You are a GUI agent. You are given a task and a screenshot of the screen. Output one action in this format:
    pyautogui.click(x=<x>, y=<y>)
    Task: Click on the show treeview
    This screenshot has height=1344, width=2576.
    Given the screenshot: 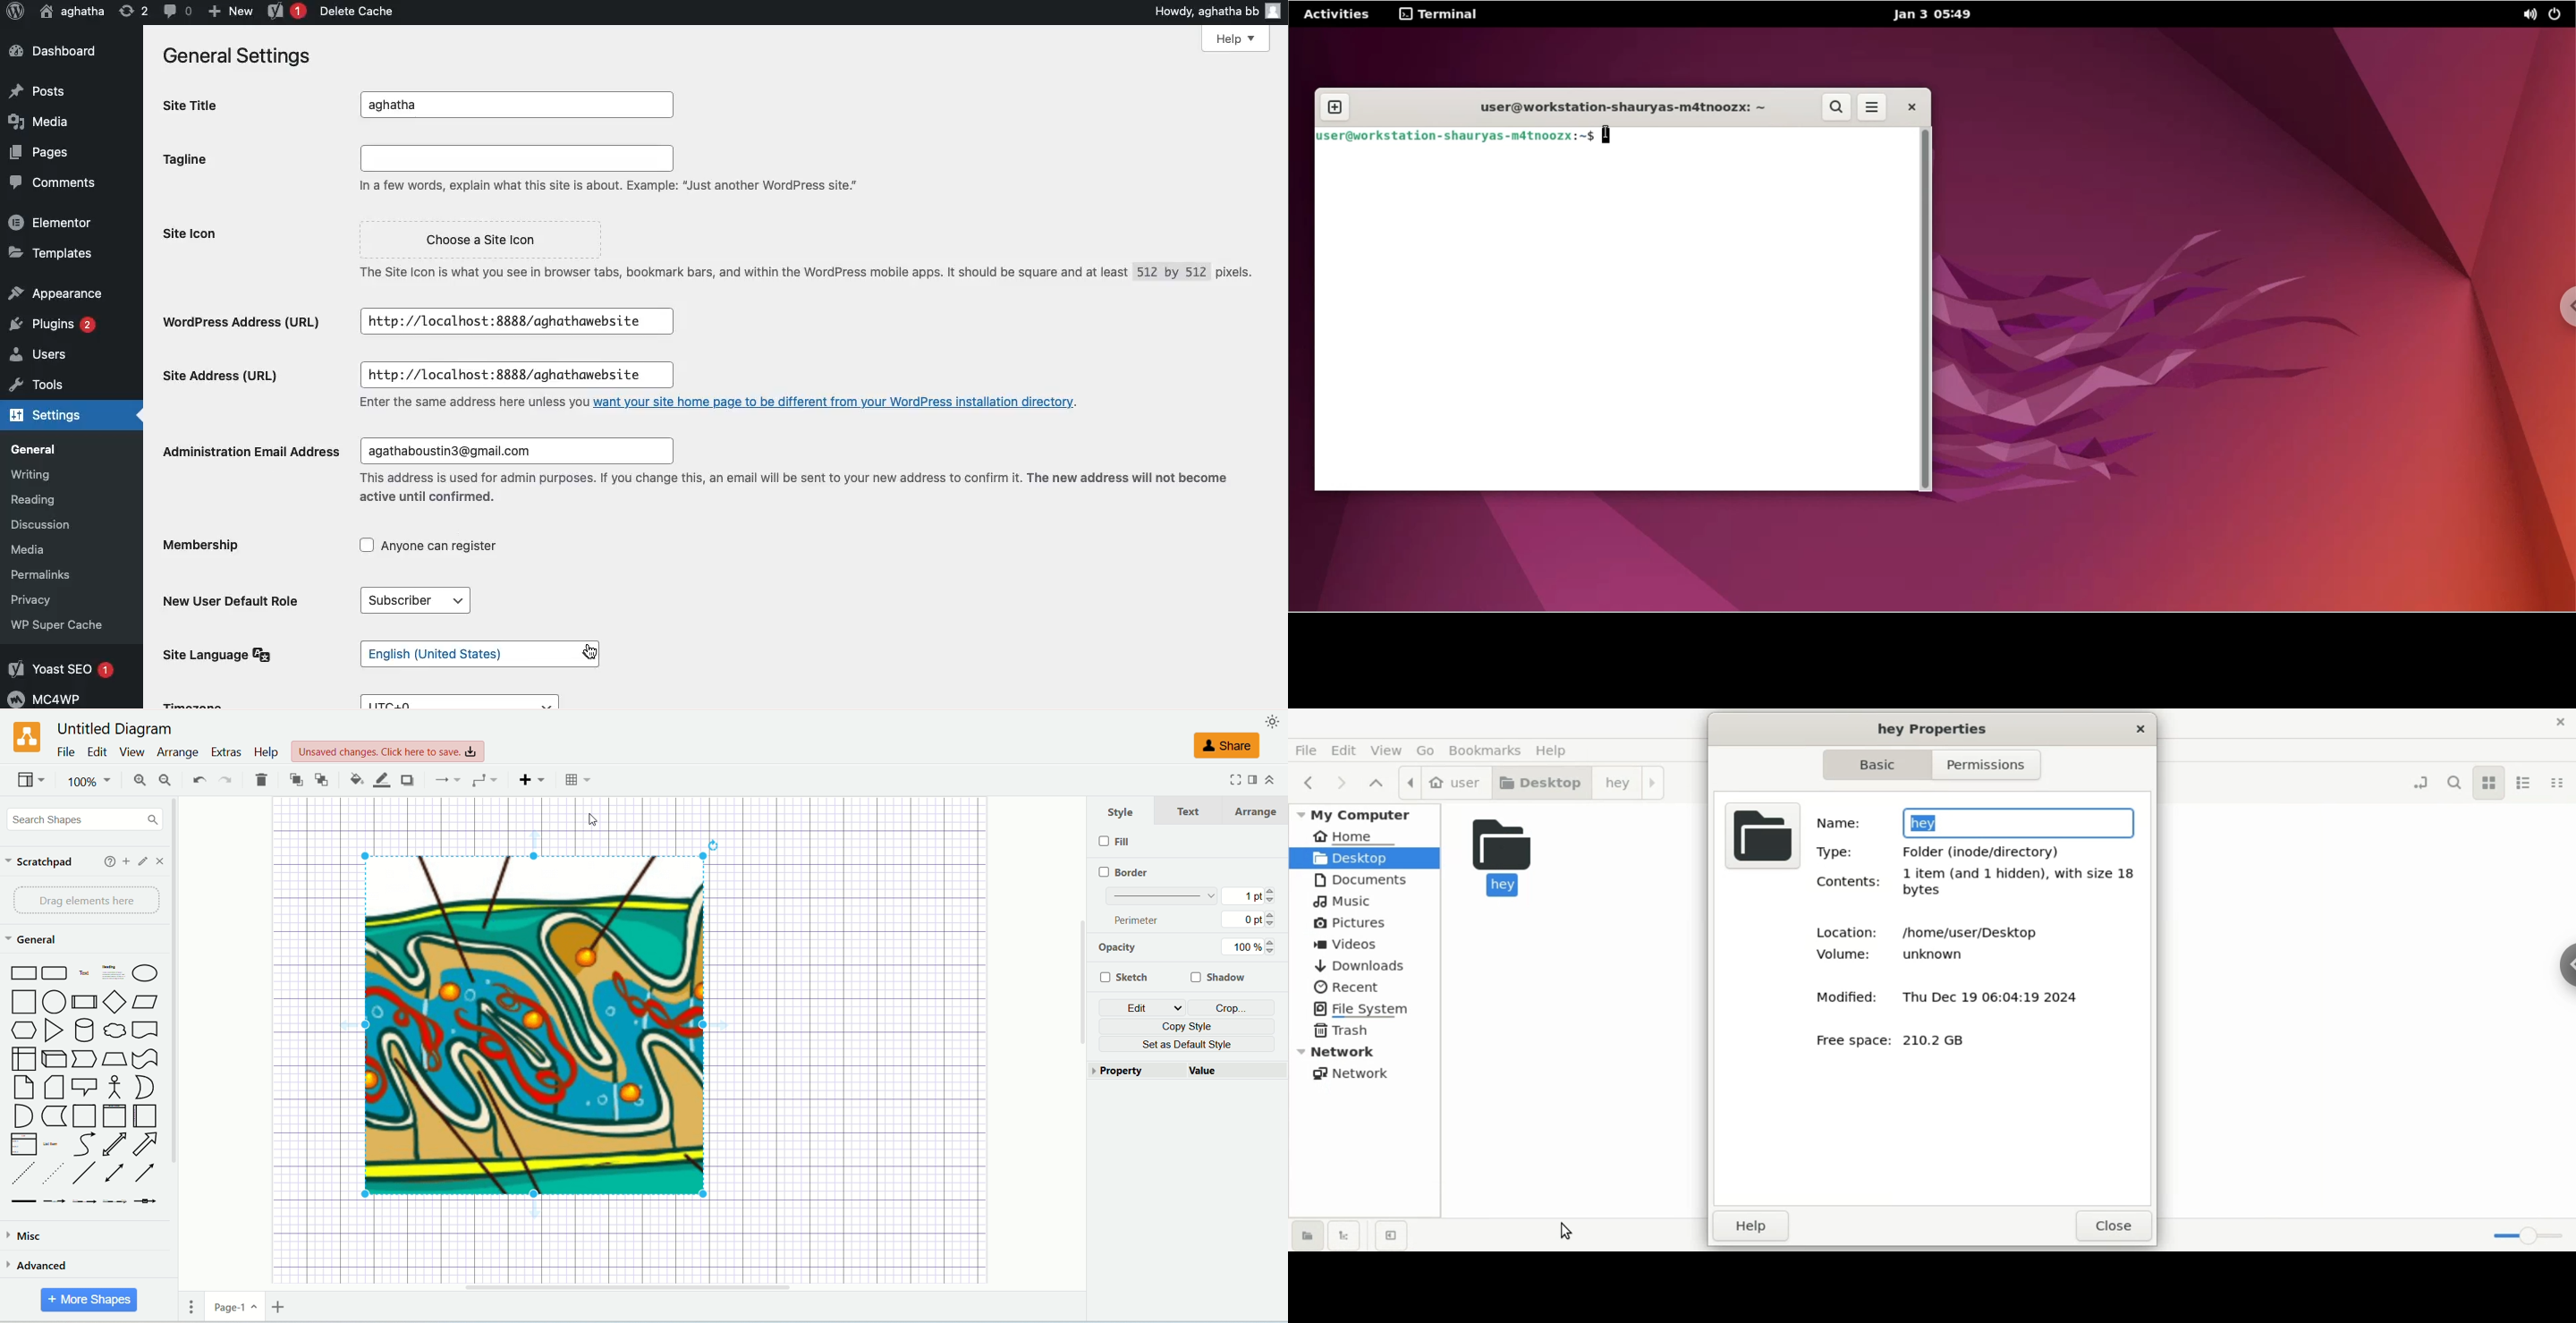 What is the action you would take?
    pyautogui.click(x=1346, y=1236)
    